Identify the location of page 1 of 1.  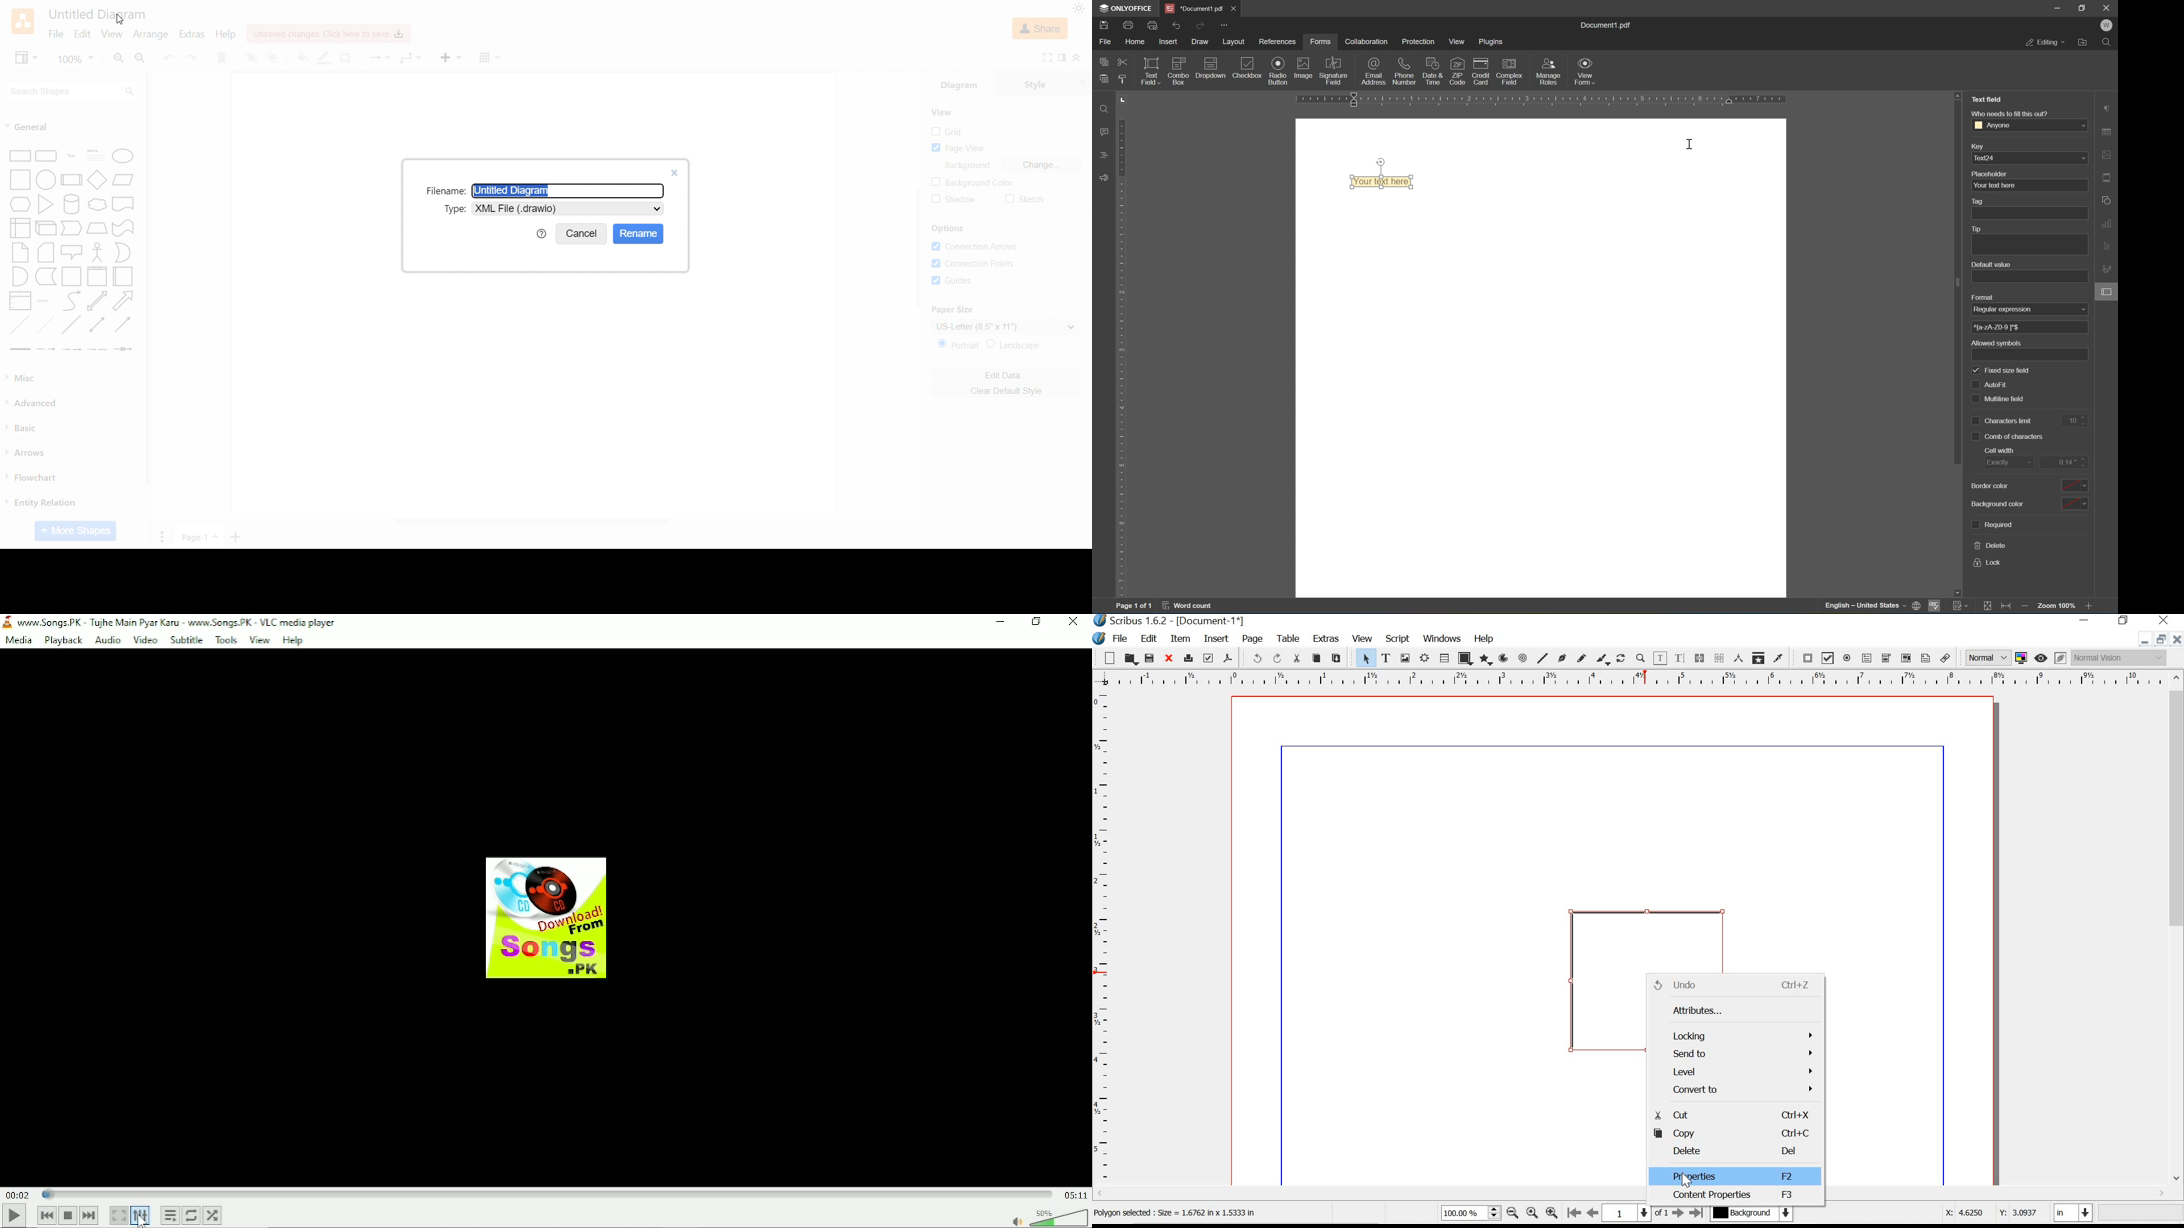
(1132, 607).